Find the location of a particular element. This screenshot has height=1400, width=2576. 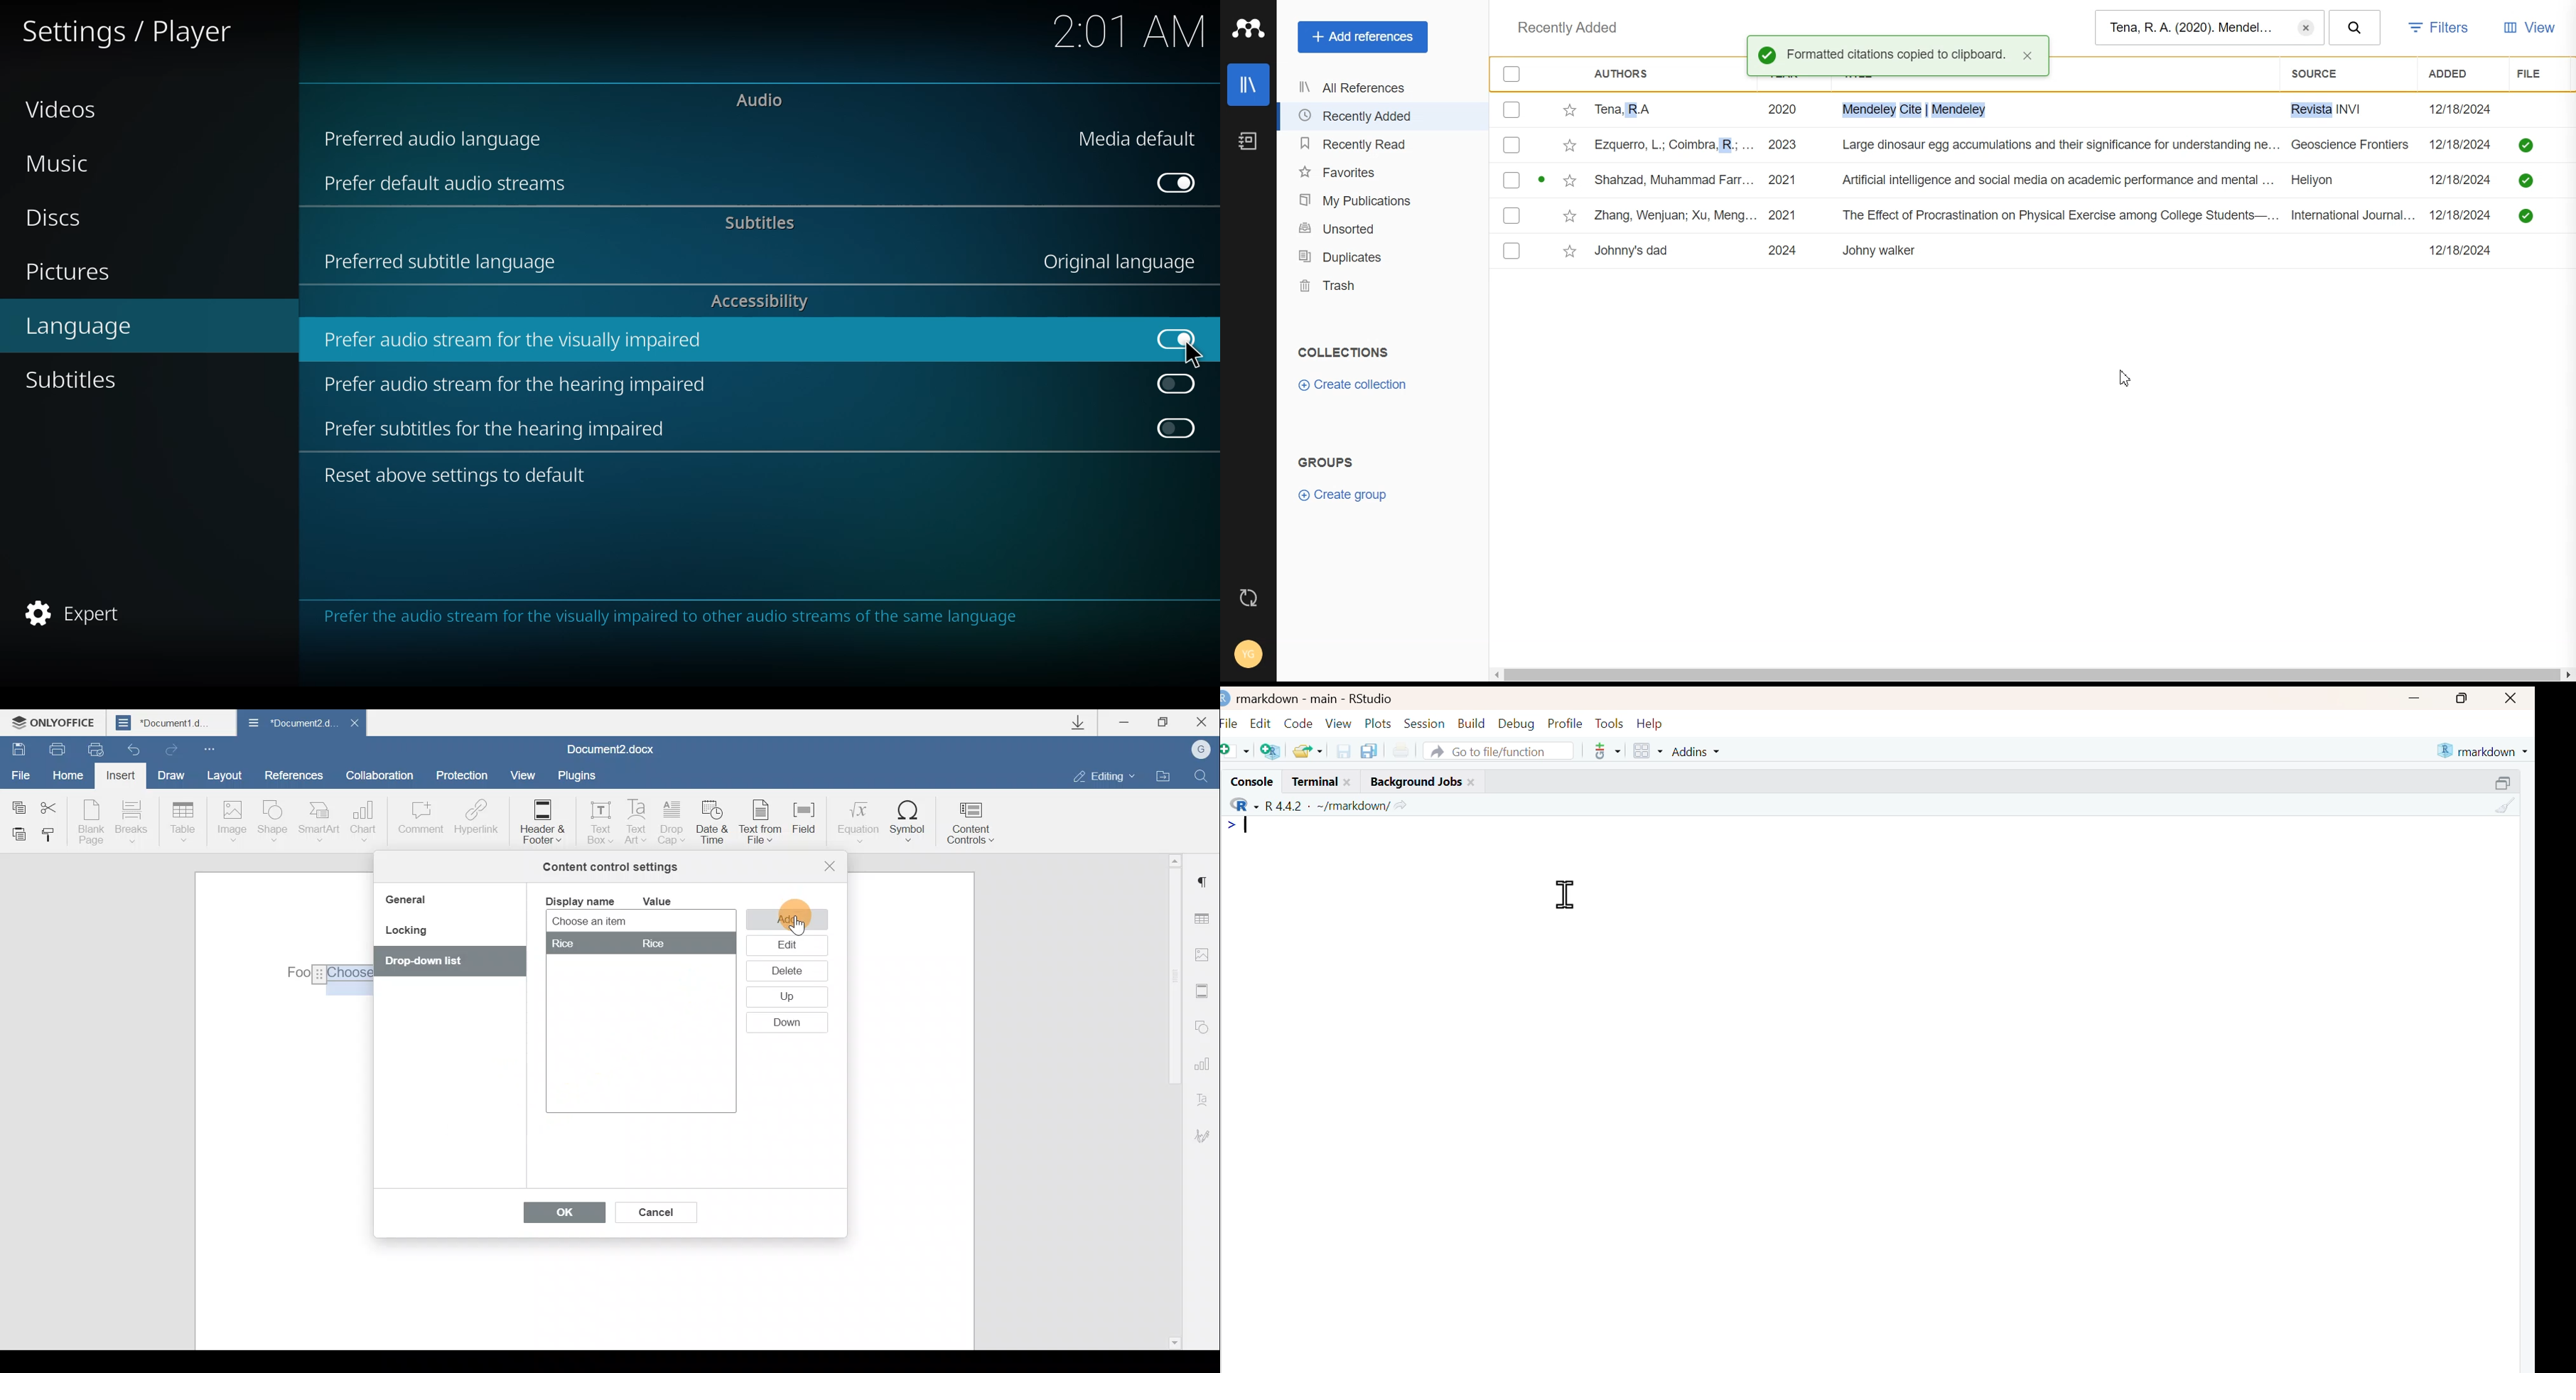

Drop cap is located at coordinates (672, 824).